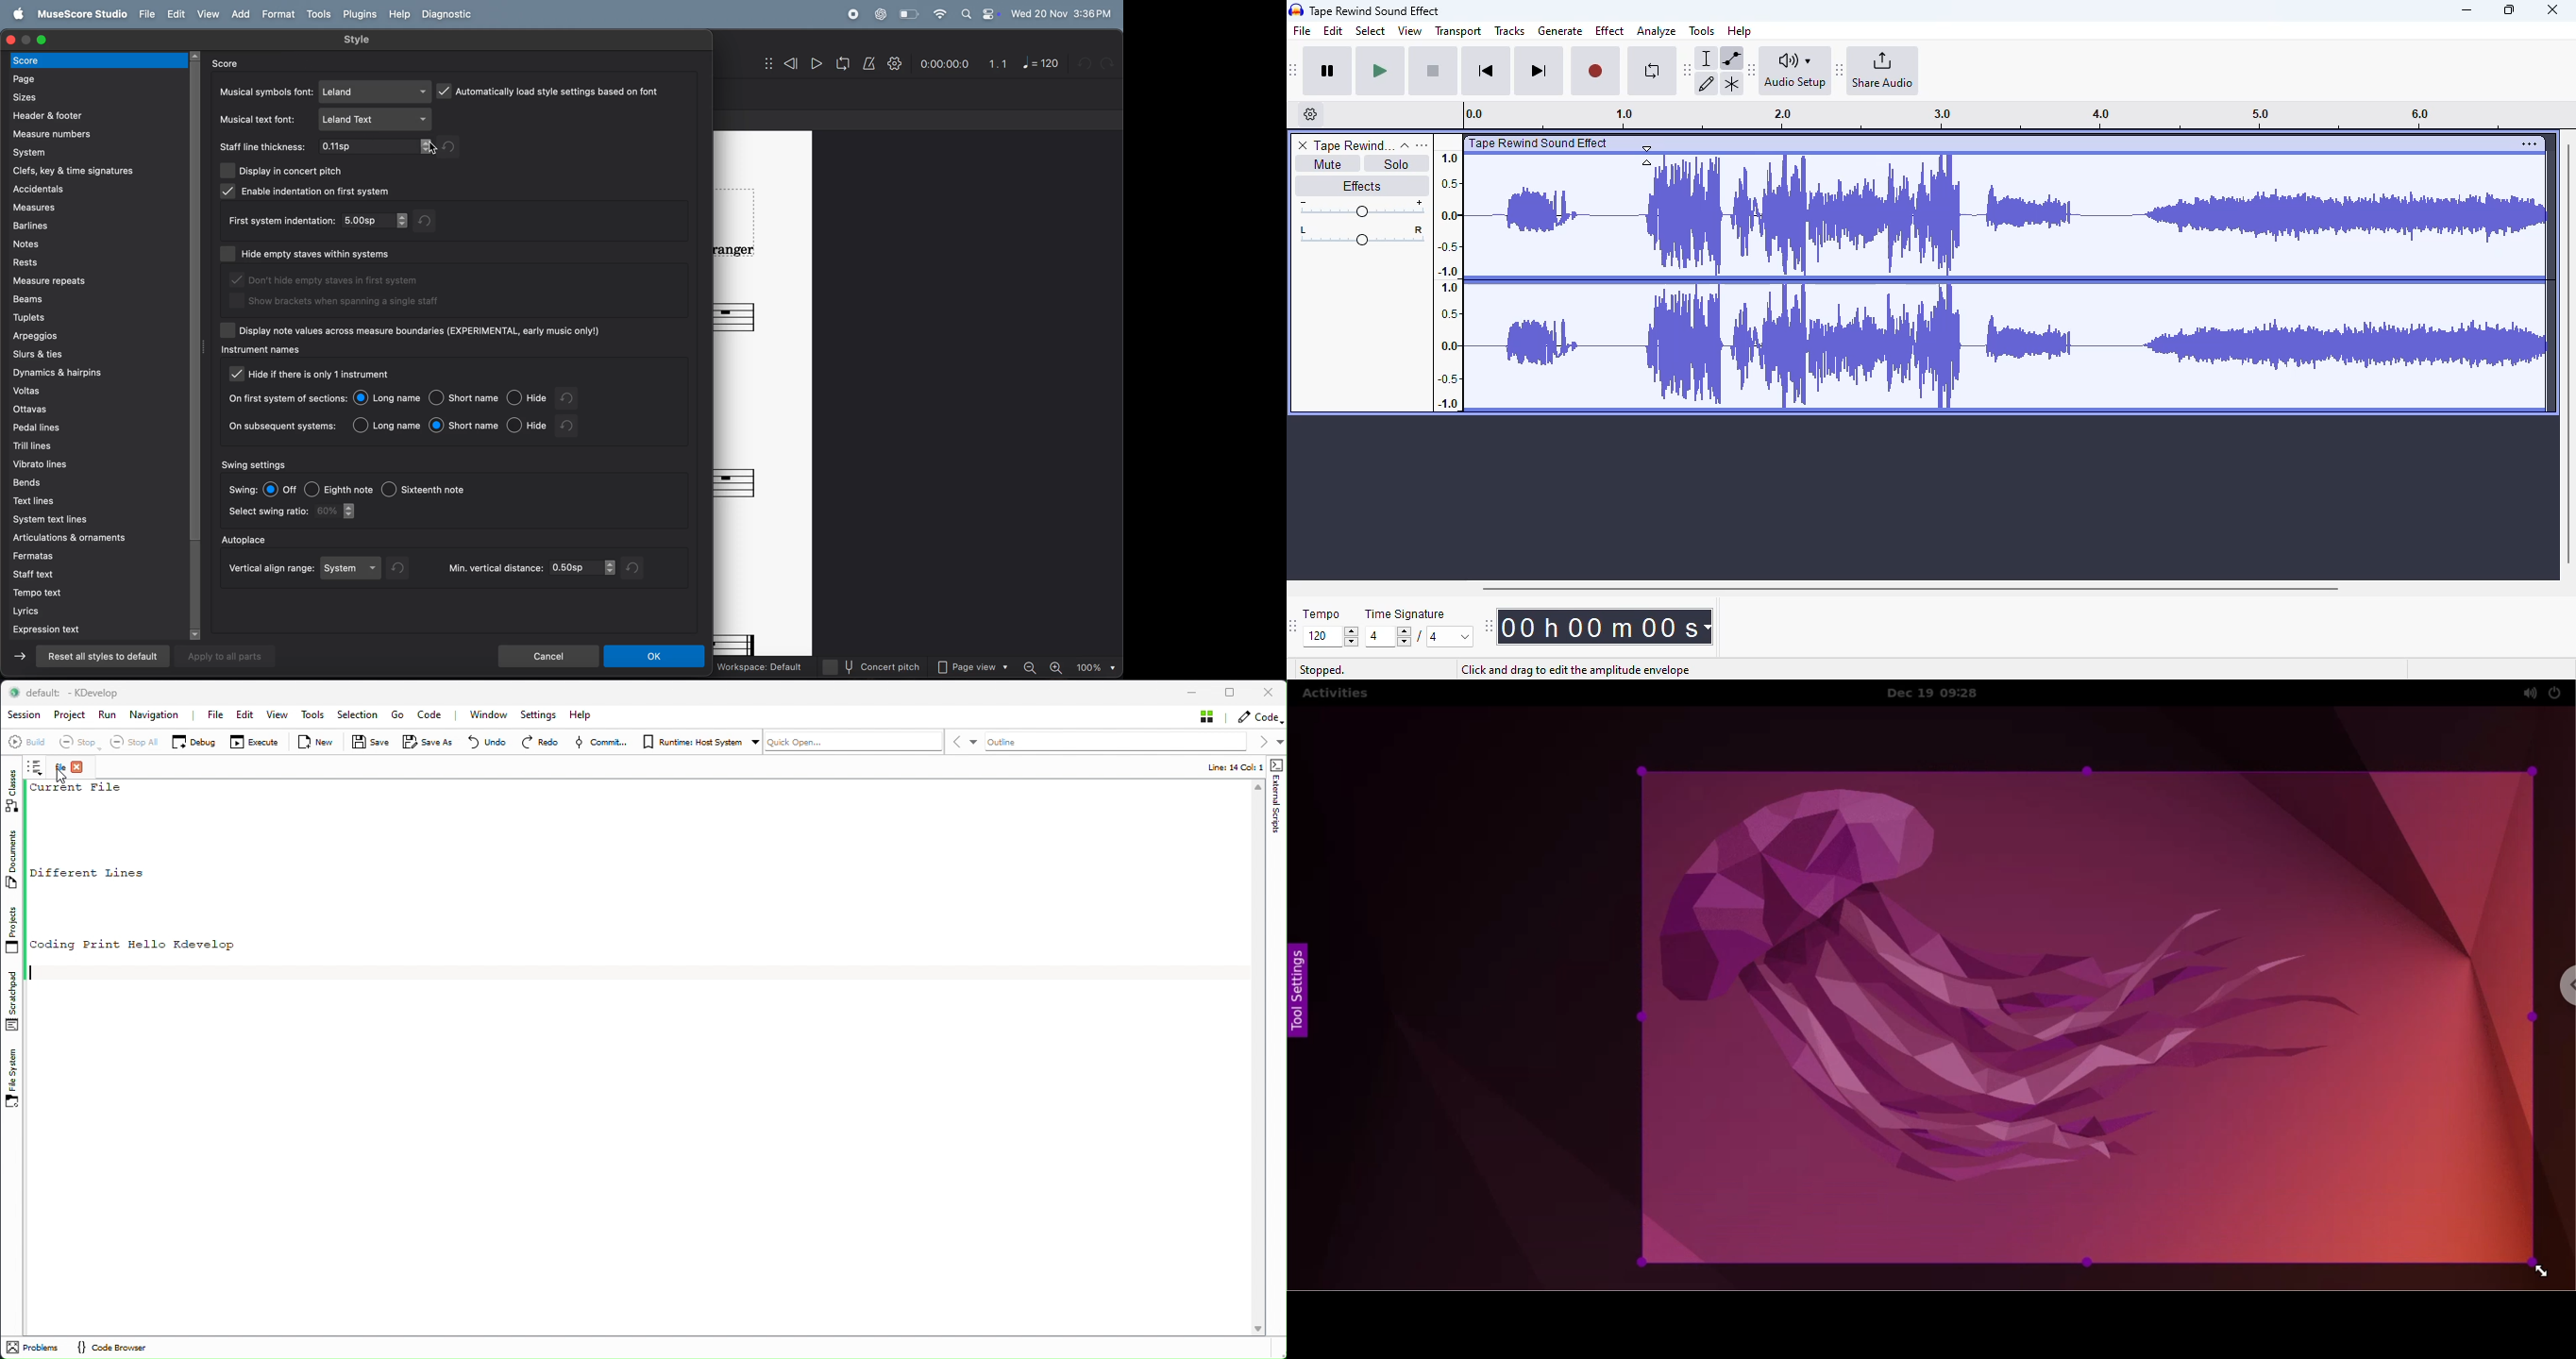 Image resolution: width=2576 pixels, height=1372 pixels. I want to click on help, so click(1740, 30).